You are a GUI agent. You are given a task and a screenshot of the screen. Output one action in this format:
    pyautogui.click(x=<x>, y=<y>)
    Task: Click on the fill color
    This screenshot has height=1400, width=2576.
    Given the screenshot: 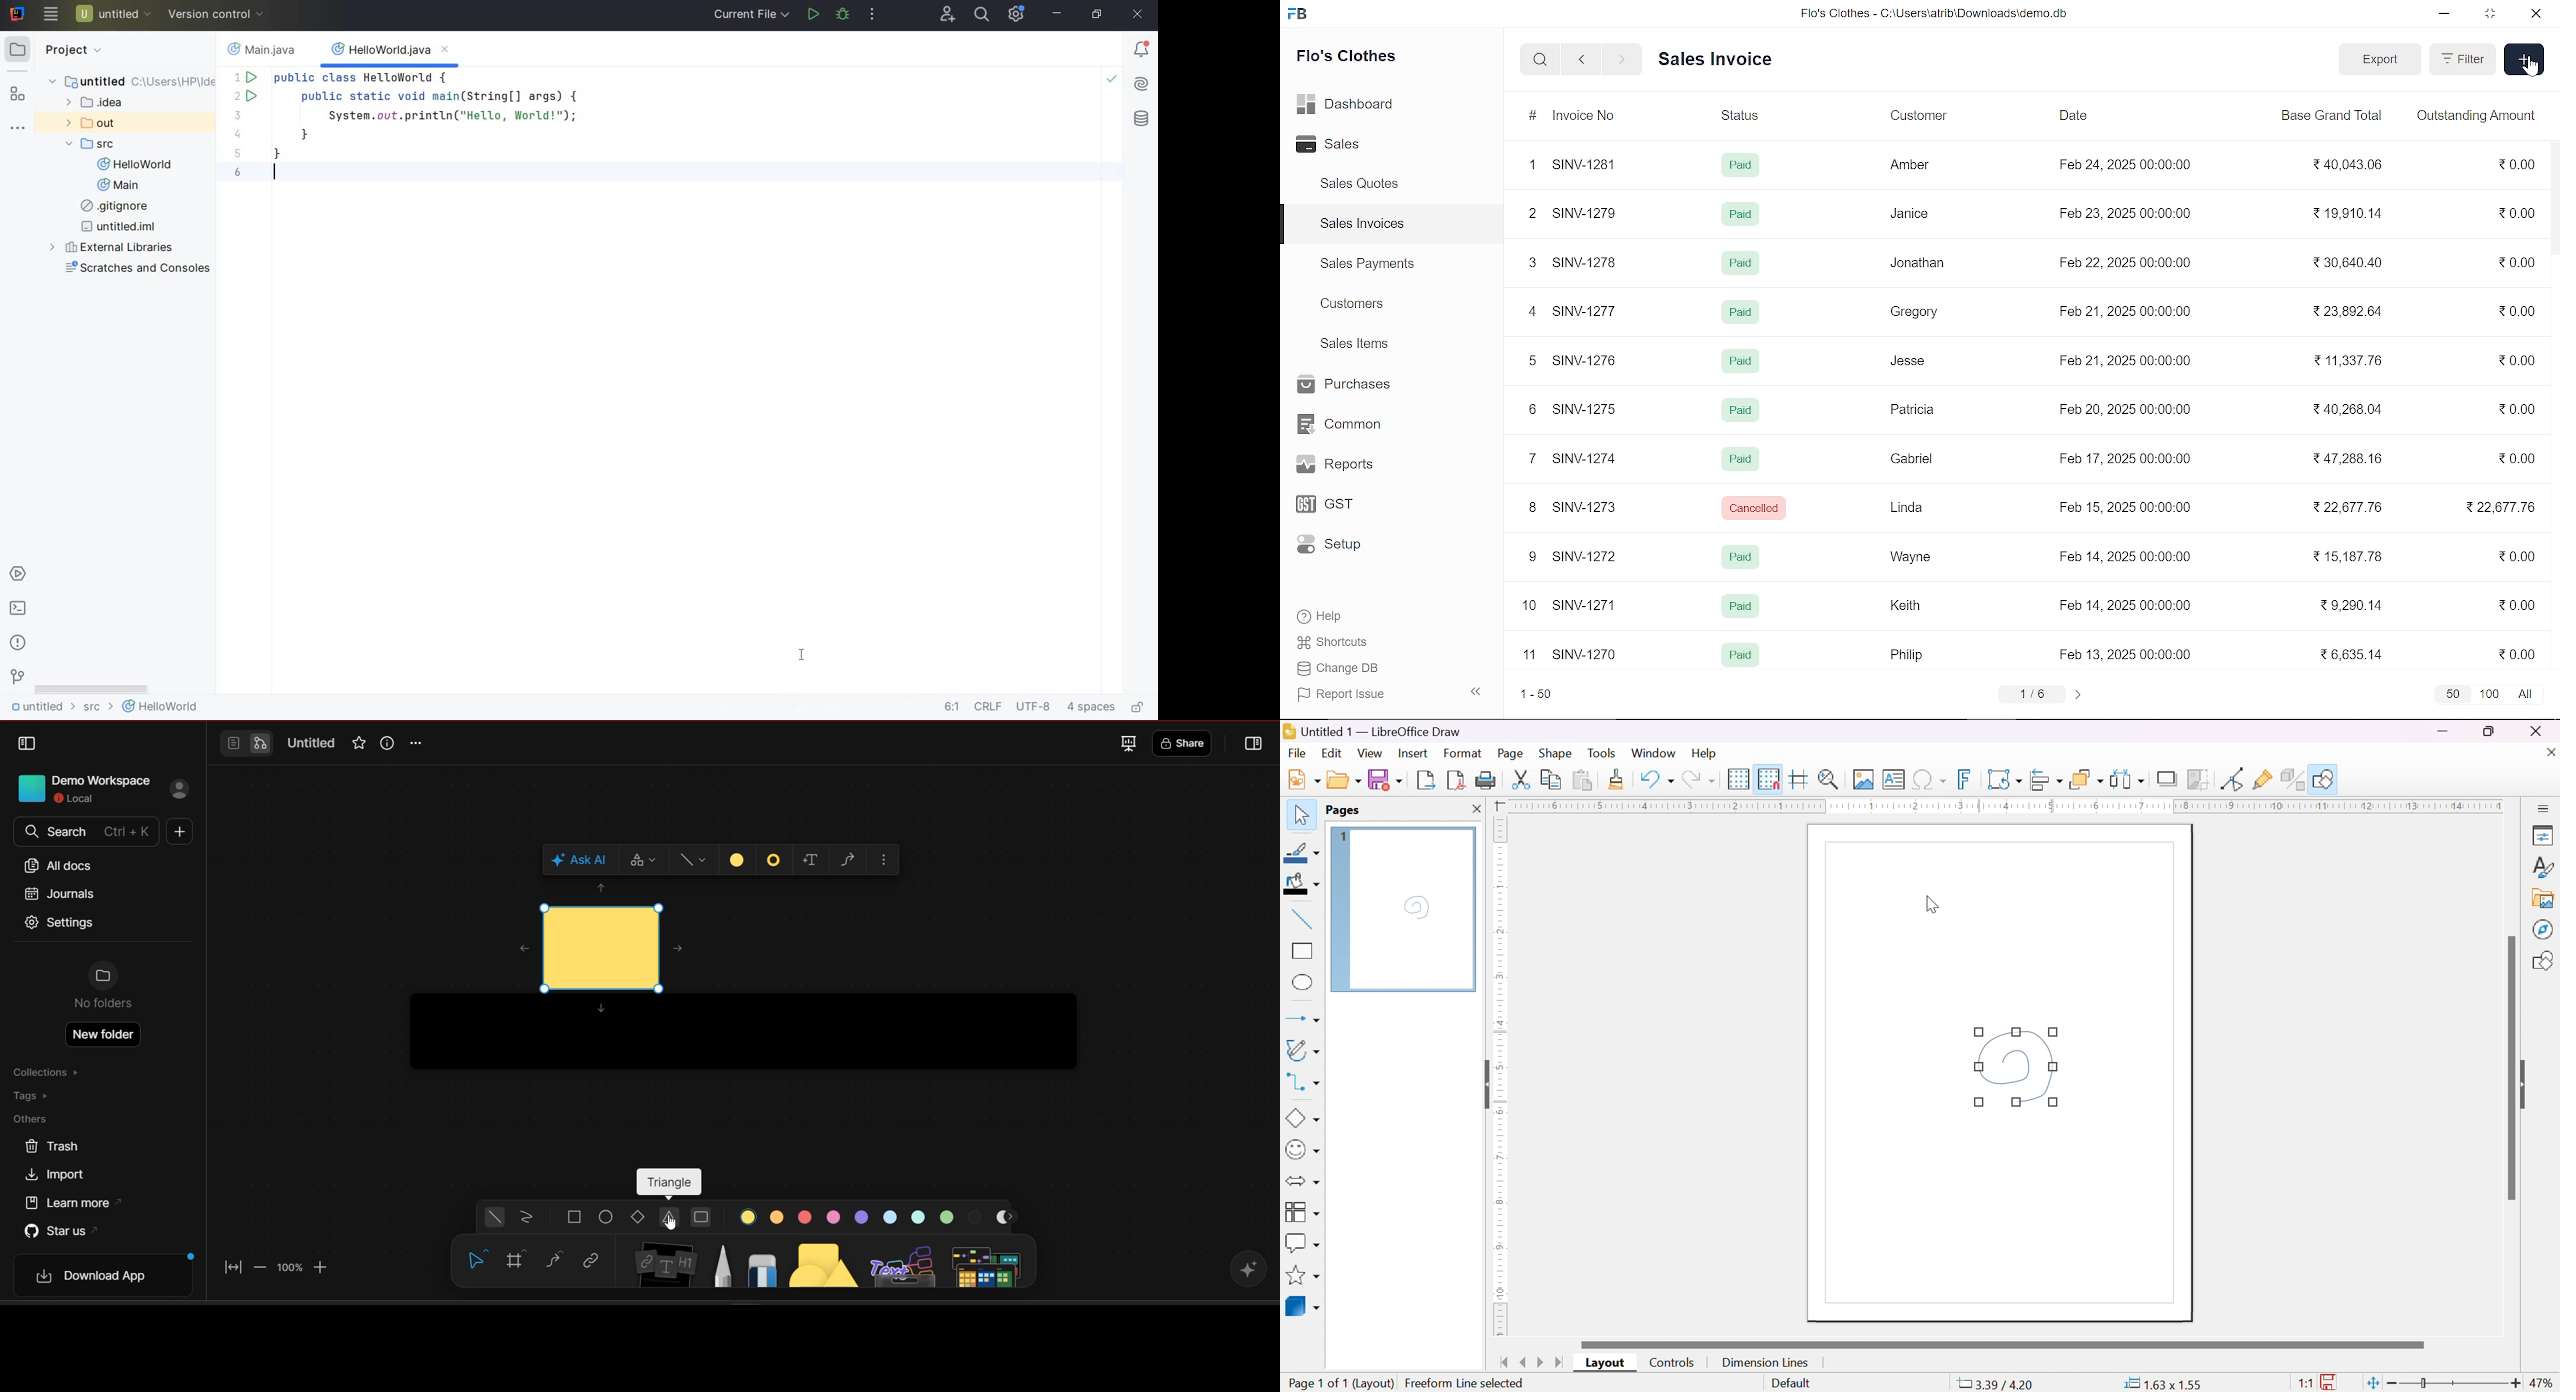 What is the action you would take?
    pyautogui.click(x=736, y=861)
    